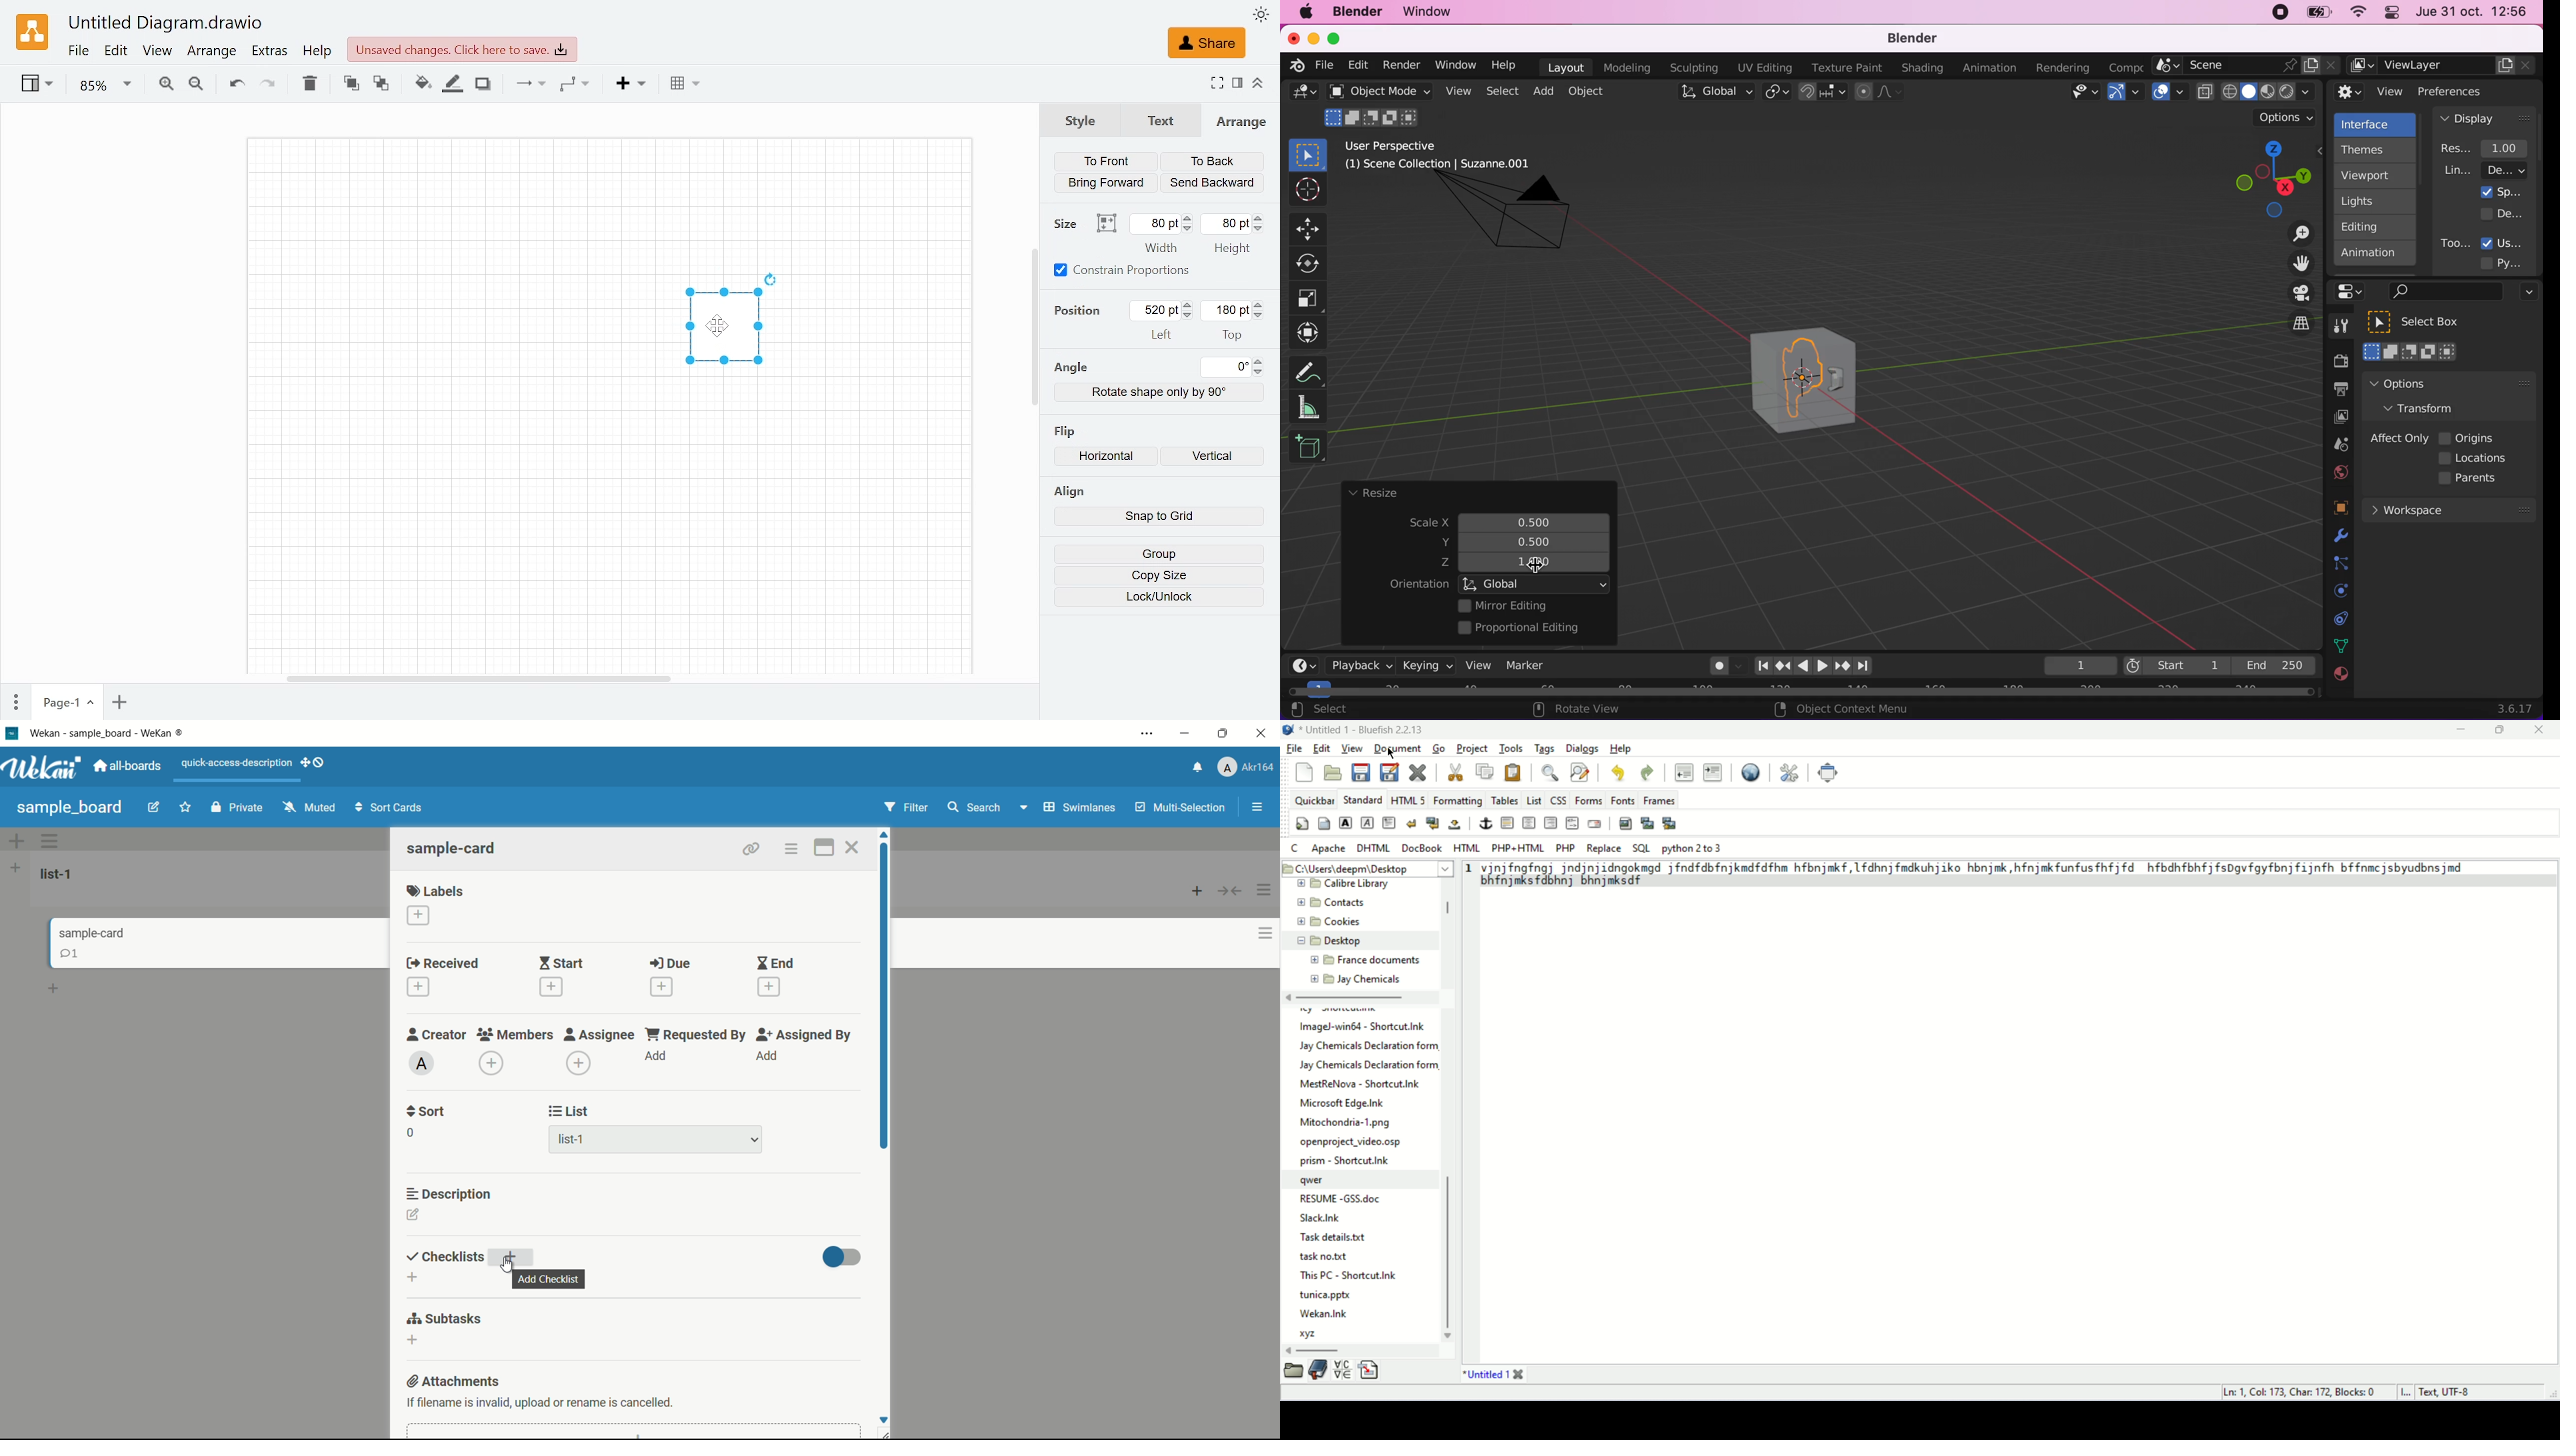  I want to click on options, so click(63, 842).